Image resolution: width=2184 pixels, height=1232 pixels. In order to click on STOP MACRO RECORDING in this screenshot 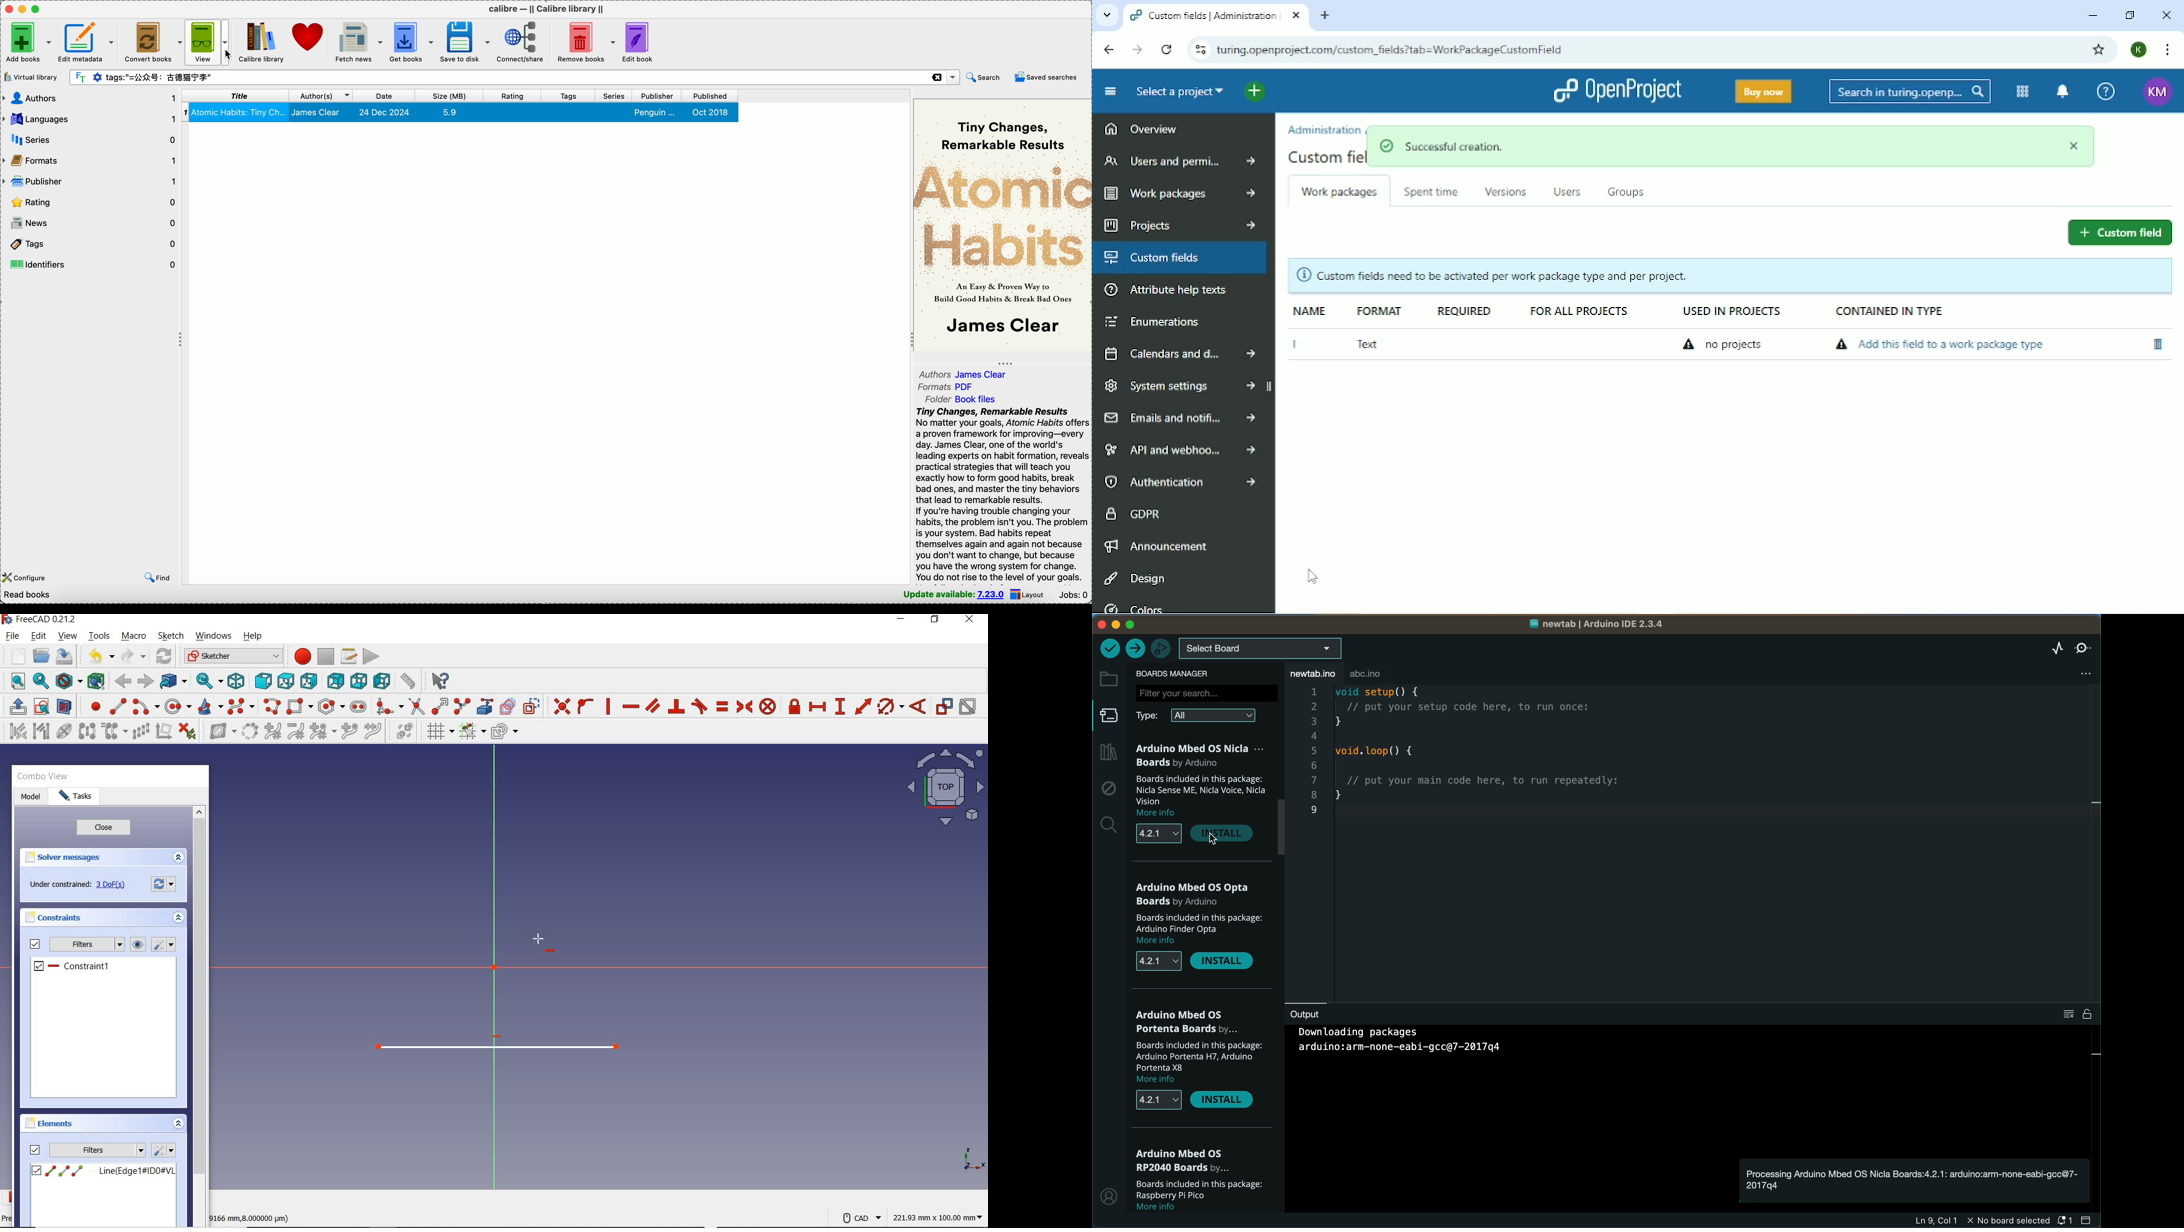, I will do `click(326, 655)`.